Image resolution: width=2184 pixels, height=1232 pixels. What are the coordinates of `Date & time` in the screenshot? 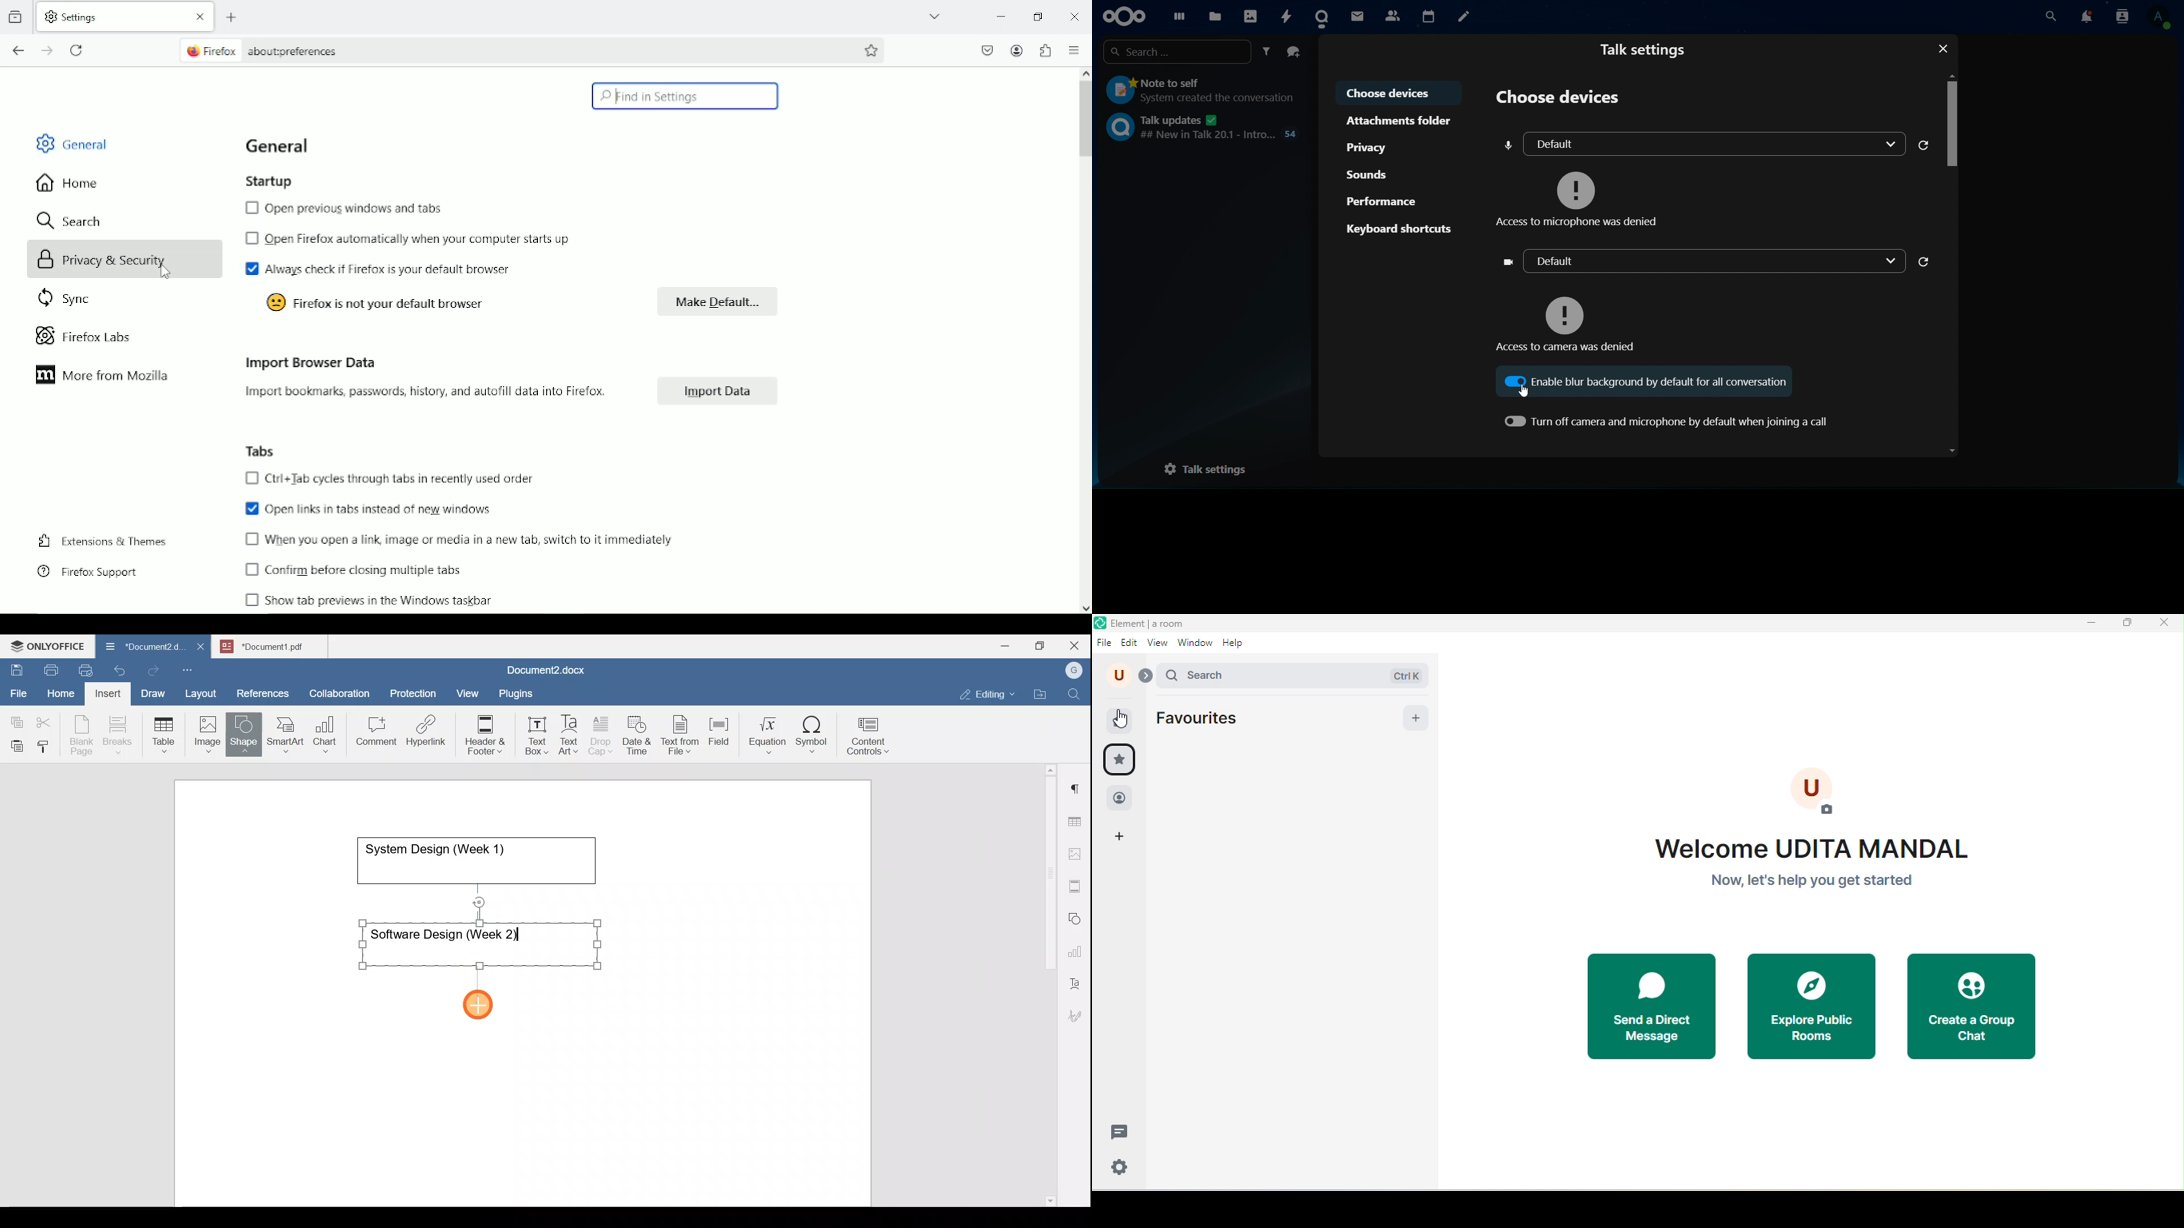 It's located at (638, 733).